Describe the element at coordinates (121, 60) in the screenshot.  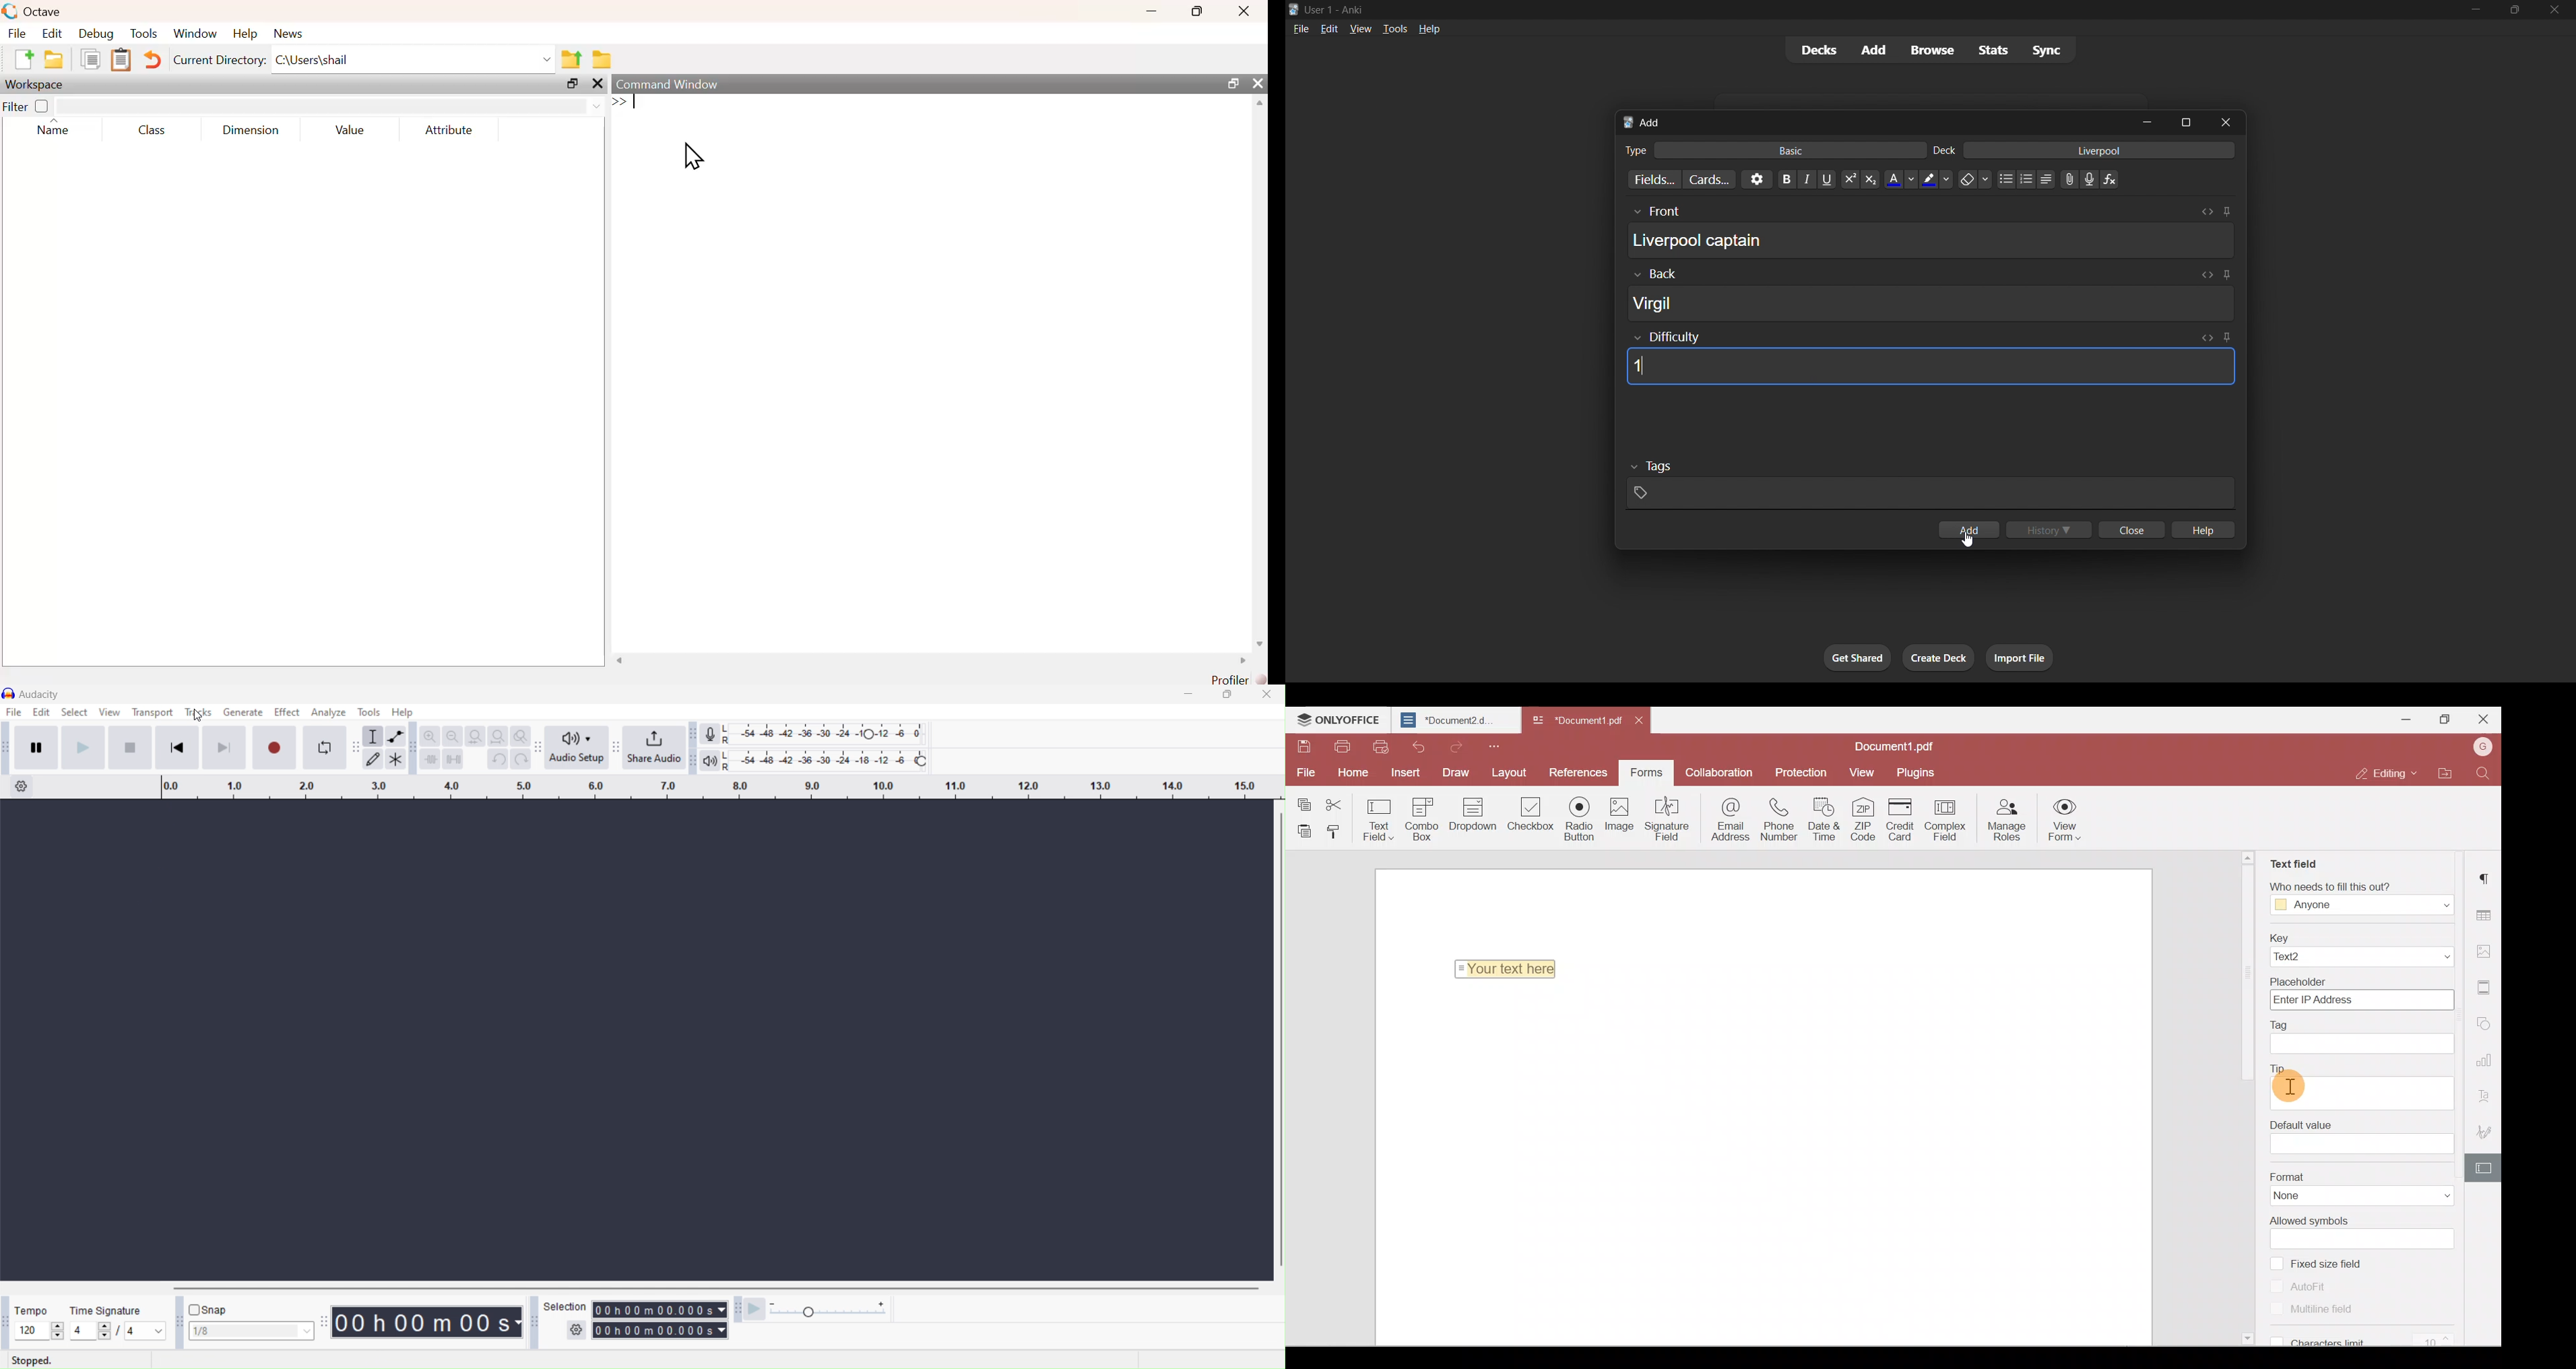
I see `Clipboard` at that location.